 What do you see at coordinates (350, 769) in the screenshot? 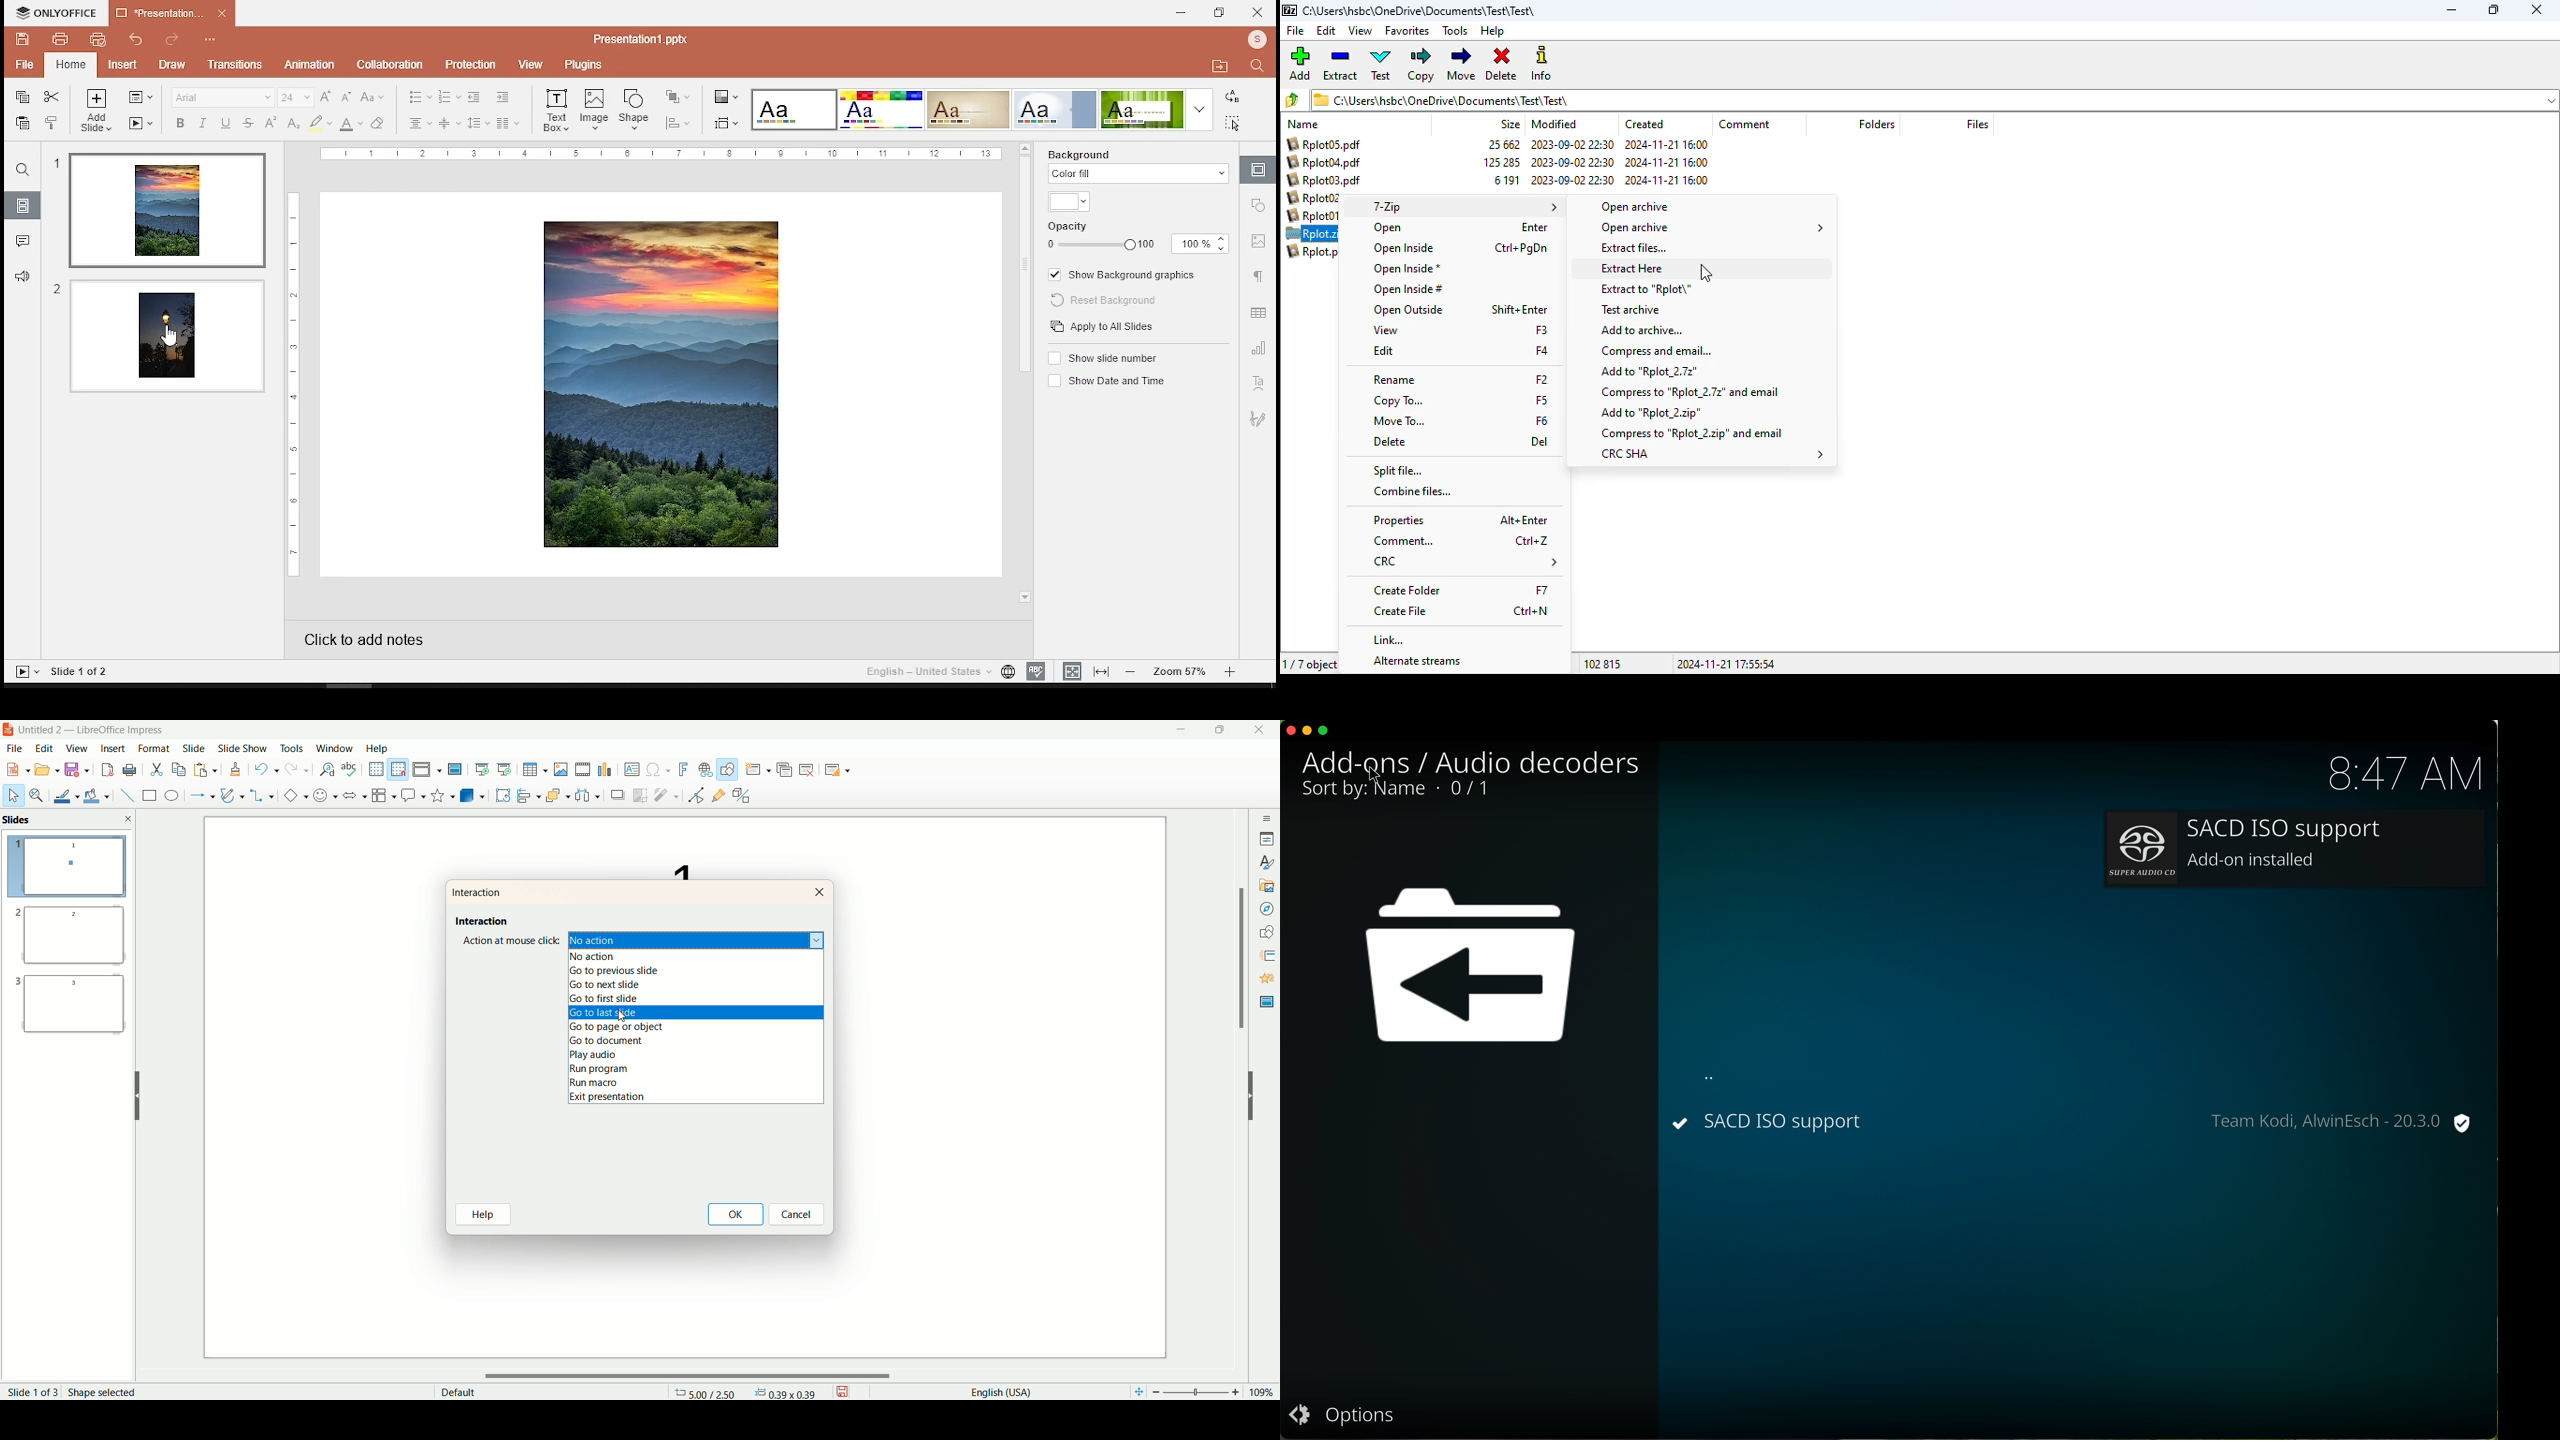
I see `spelling` at bounding box center [350, 769].